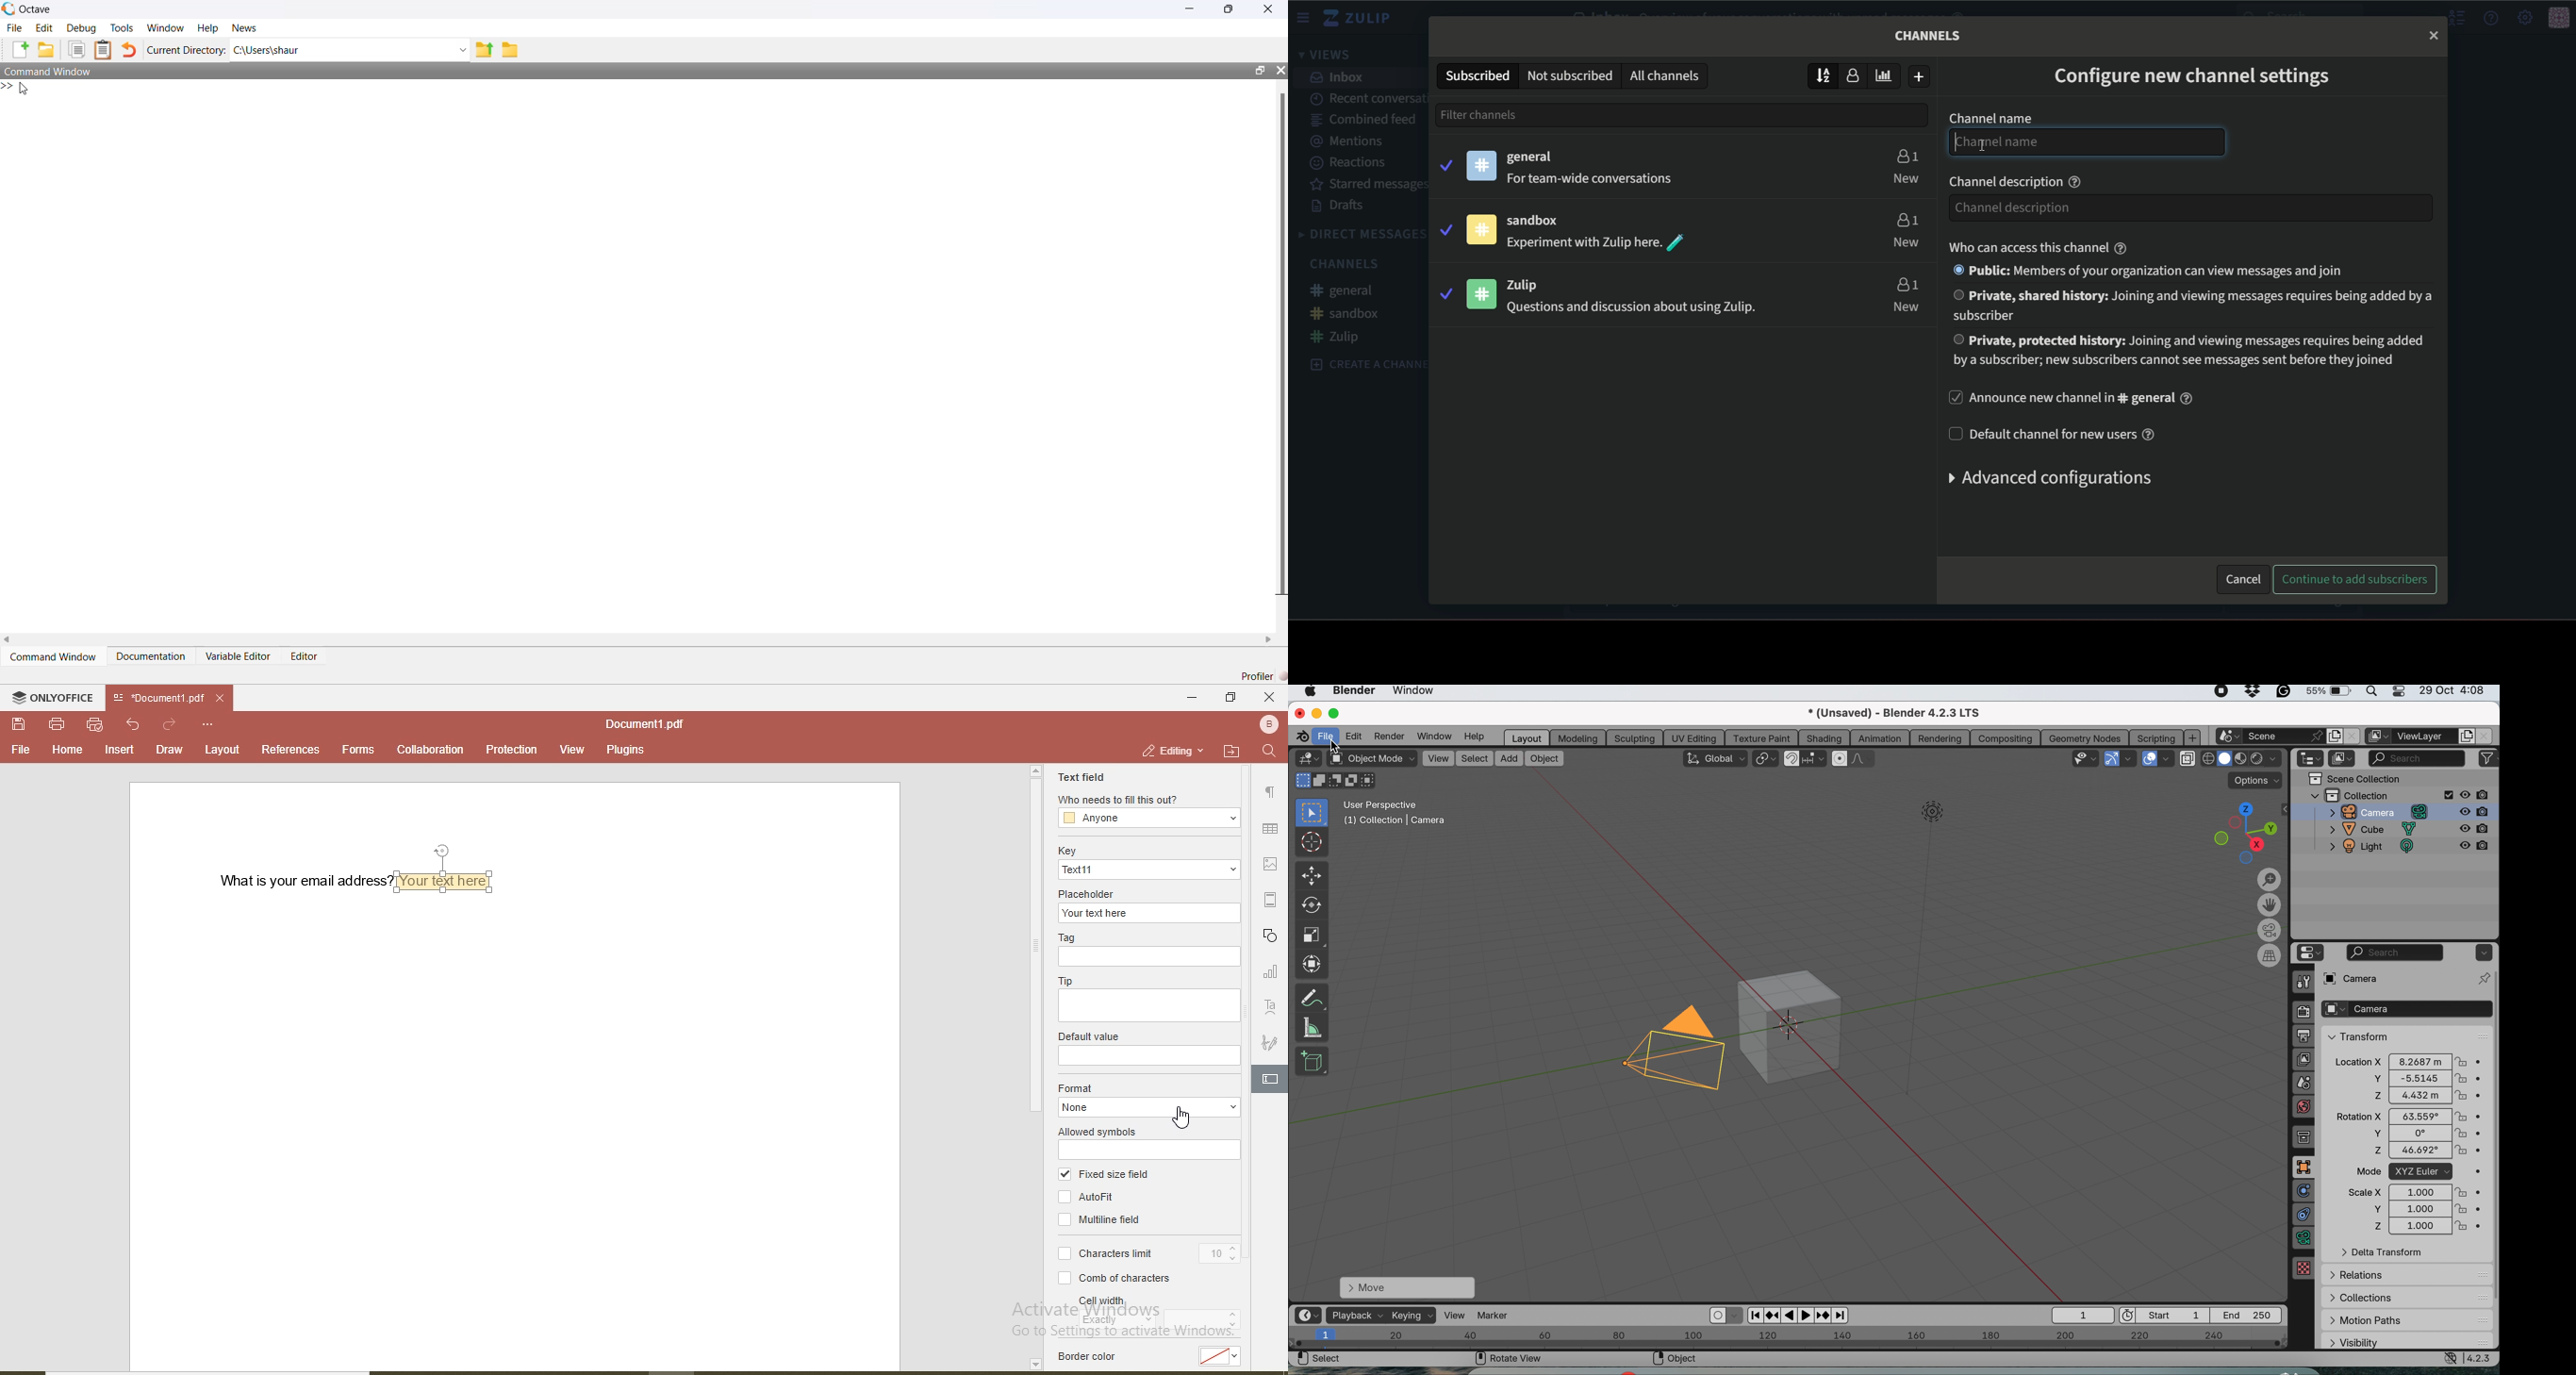 The width and height of the screenshot is (2576, 1400). I want to click on view, so click(567, 747).